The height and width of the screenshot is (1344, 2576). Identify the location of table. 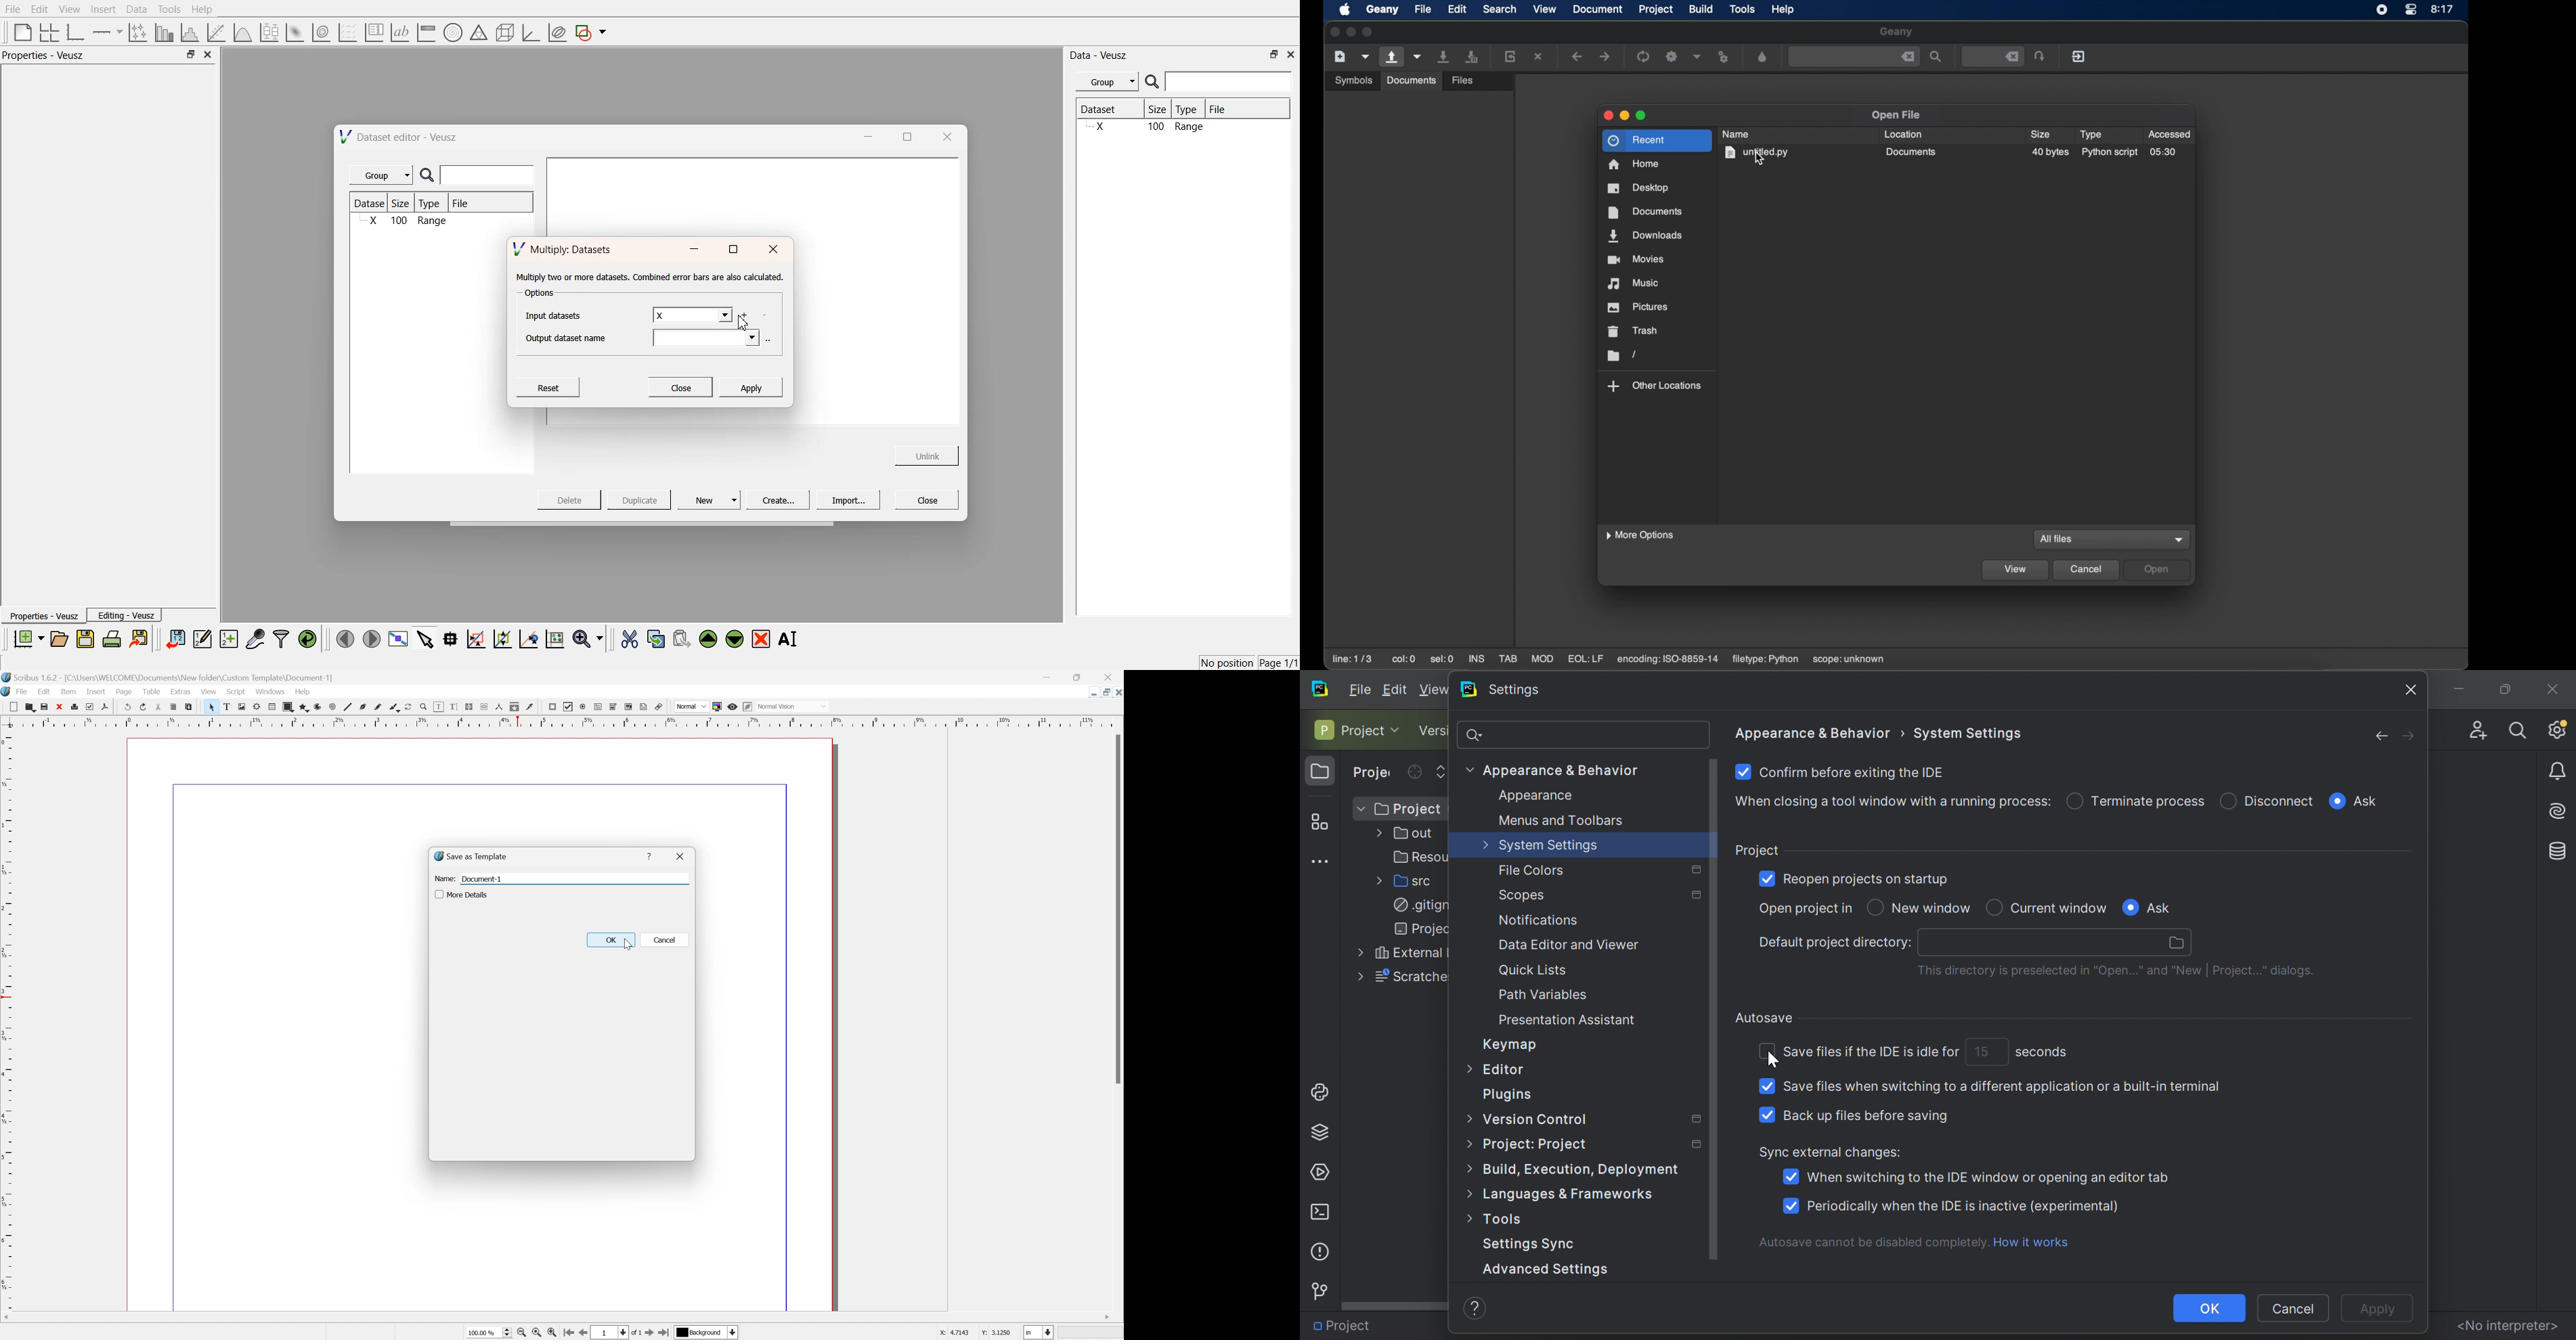
(152, 691).